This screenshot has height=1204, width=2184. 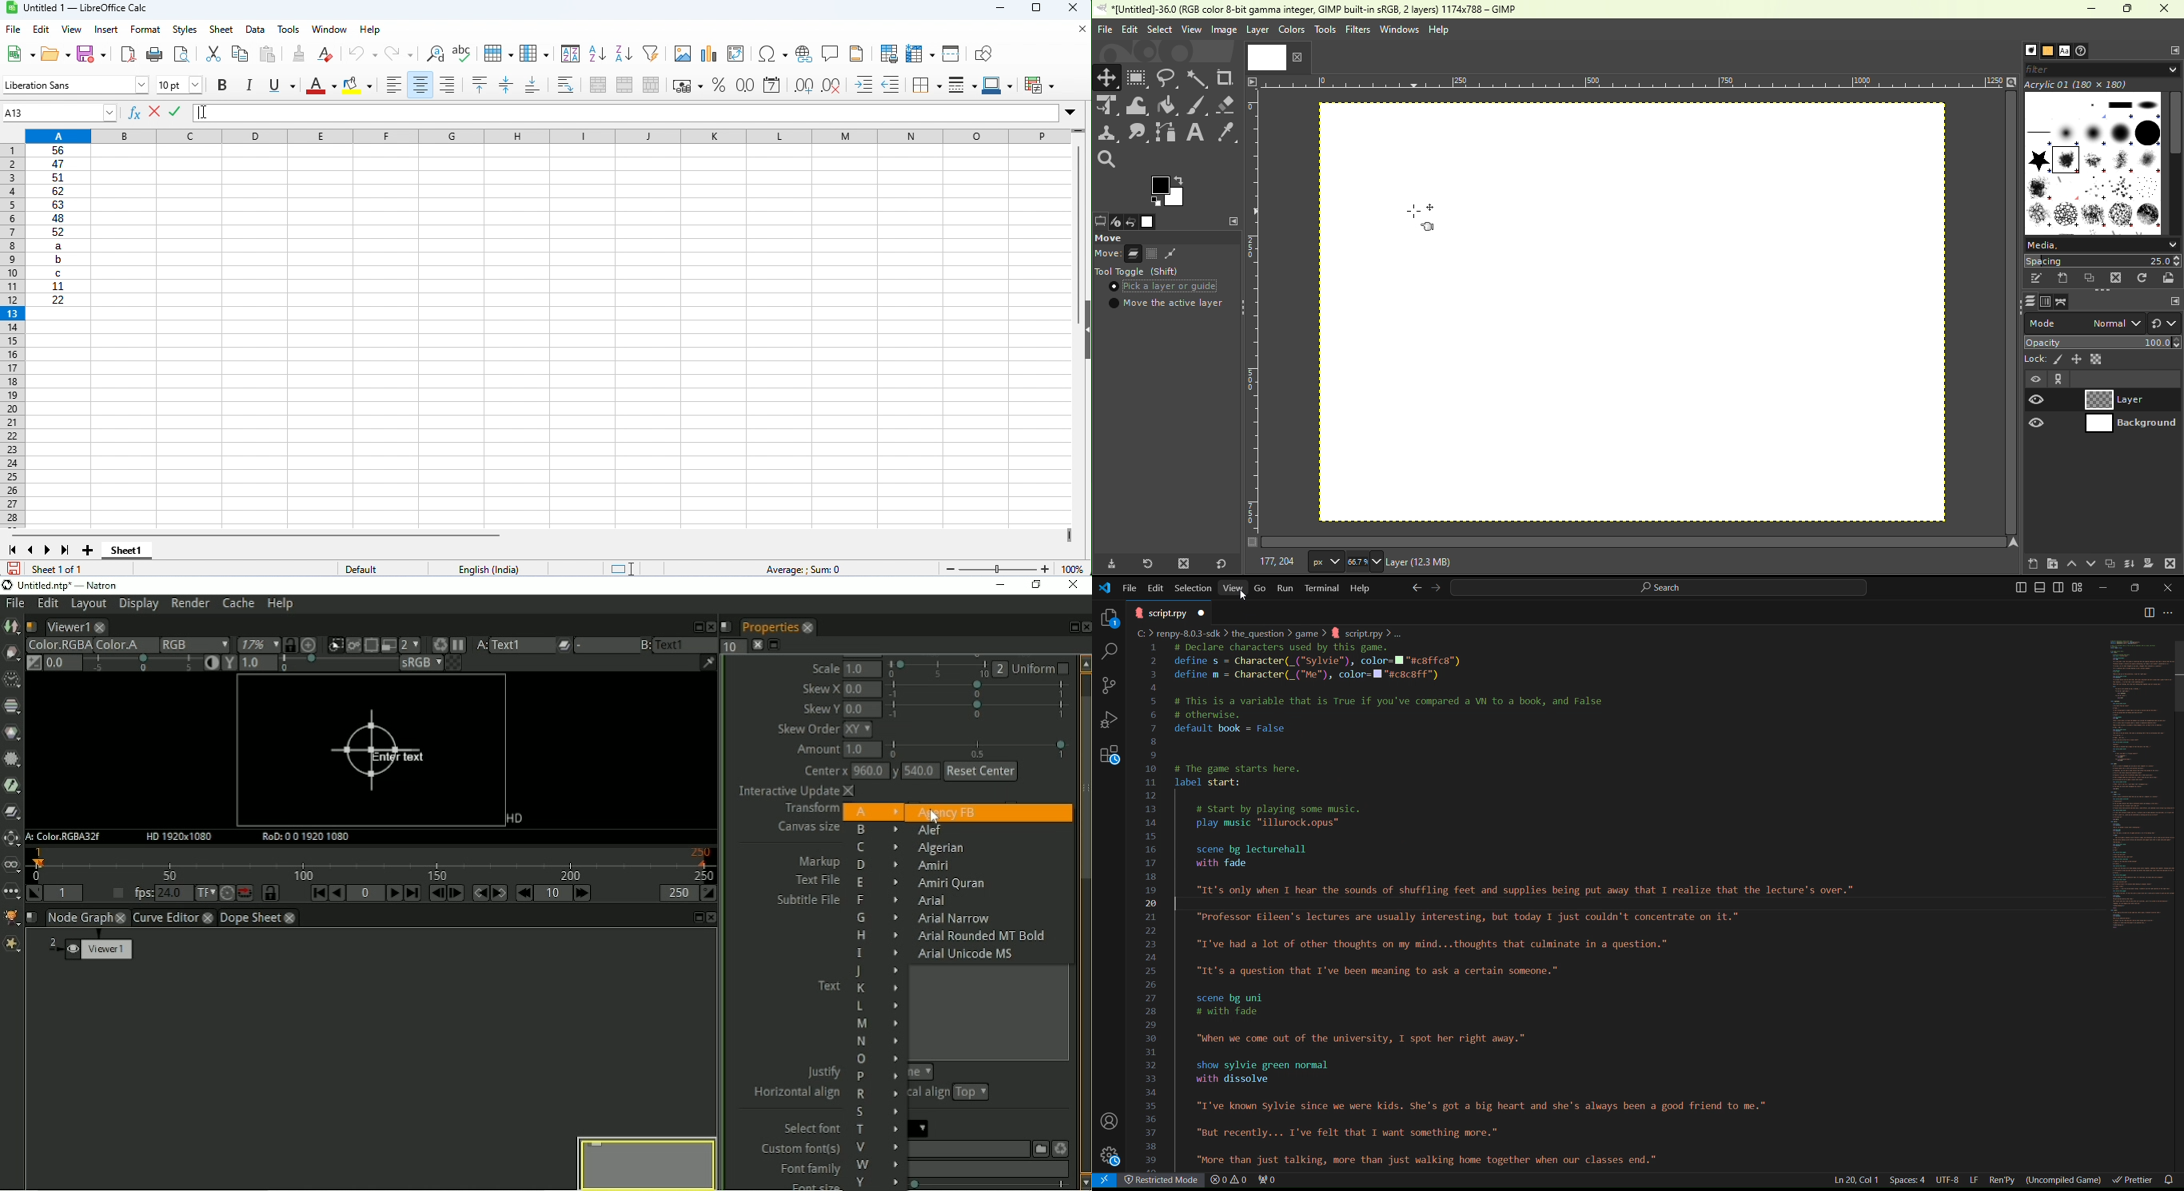 What do you see at coordinates (1137, 106) in the screenshot?
I see `Wrap transform` at bounding box center [1137, 106].